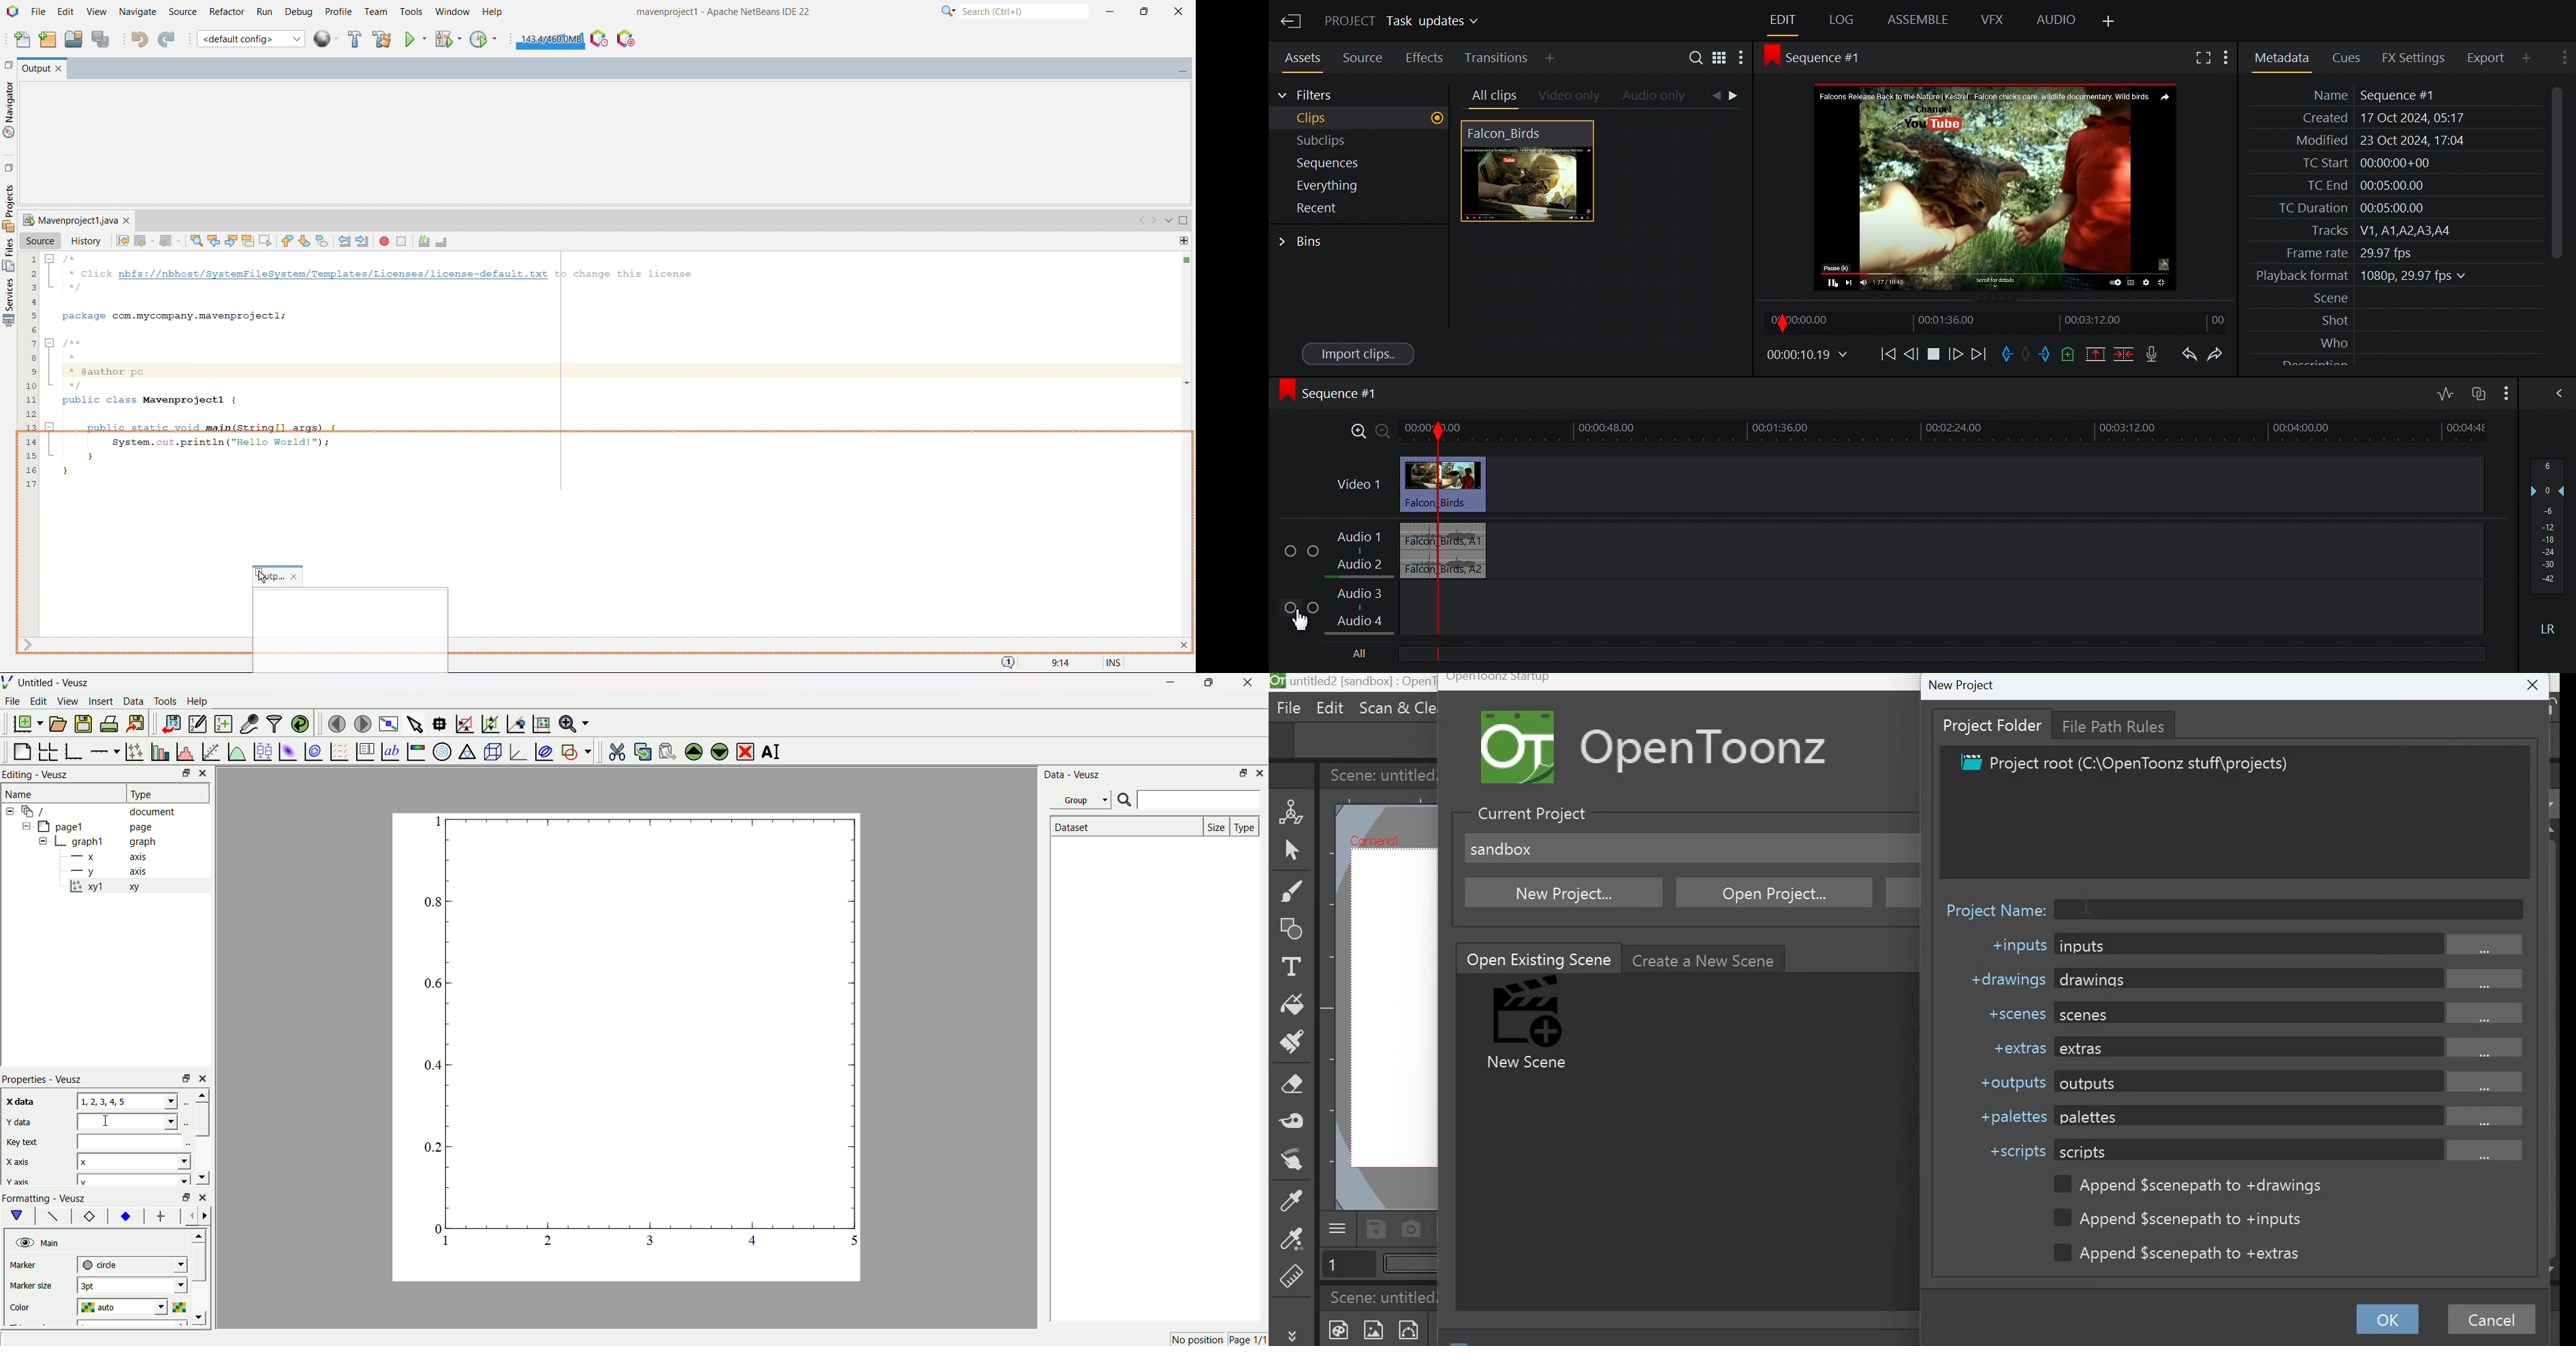 The image size is (2576, 1372). Describe the element at coordinates (1470, 484) in the screenshot. I see `video clip` at that location.